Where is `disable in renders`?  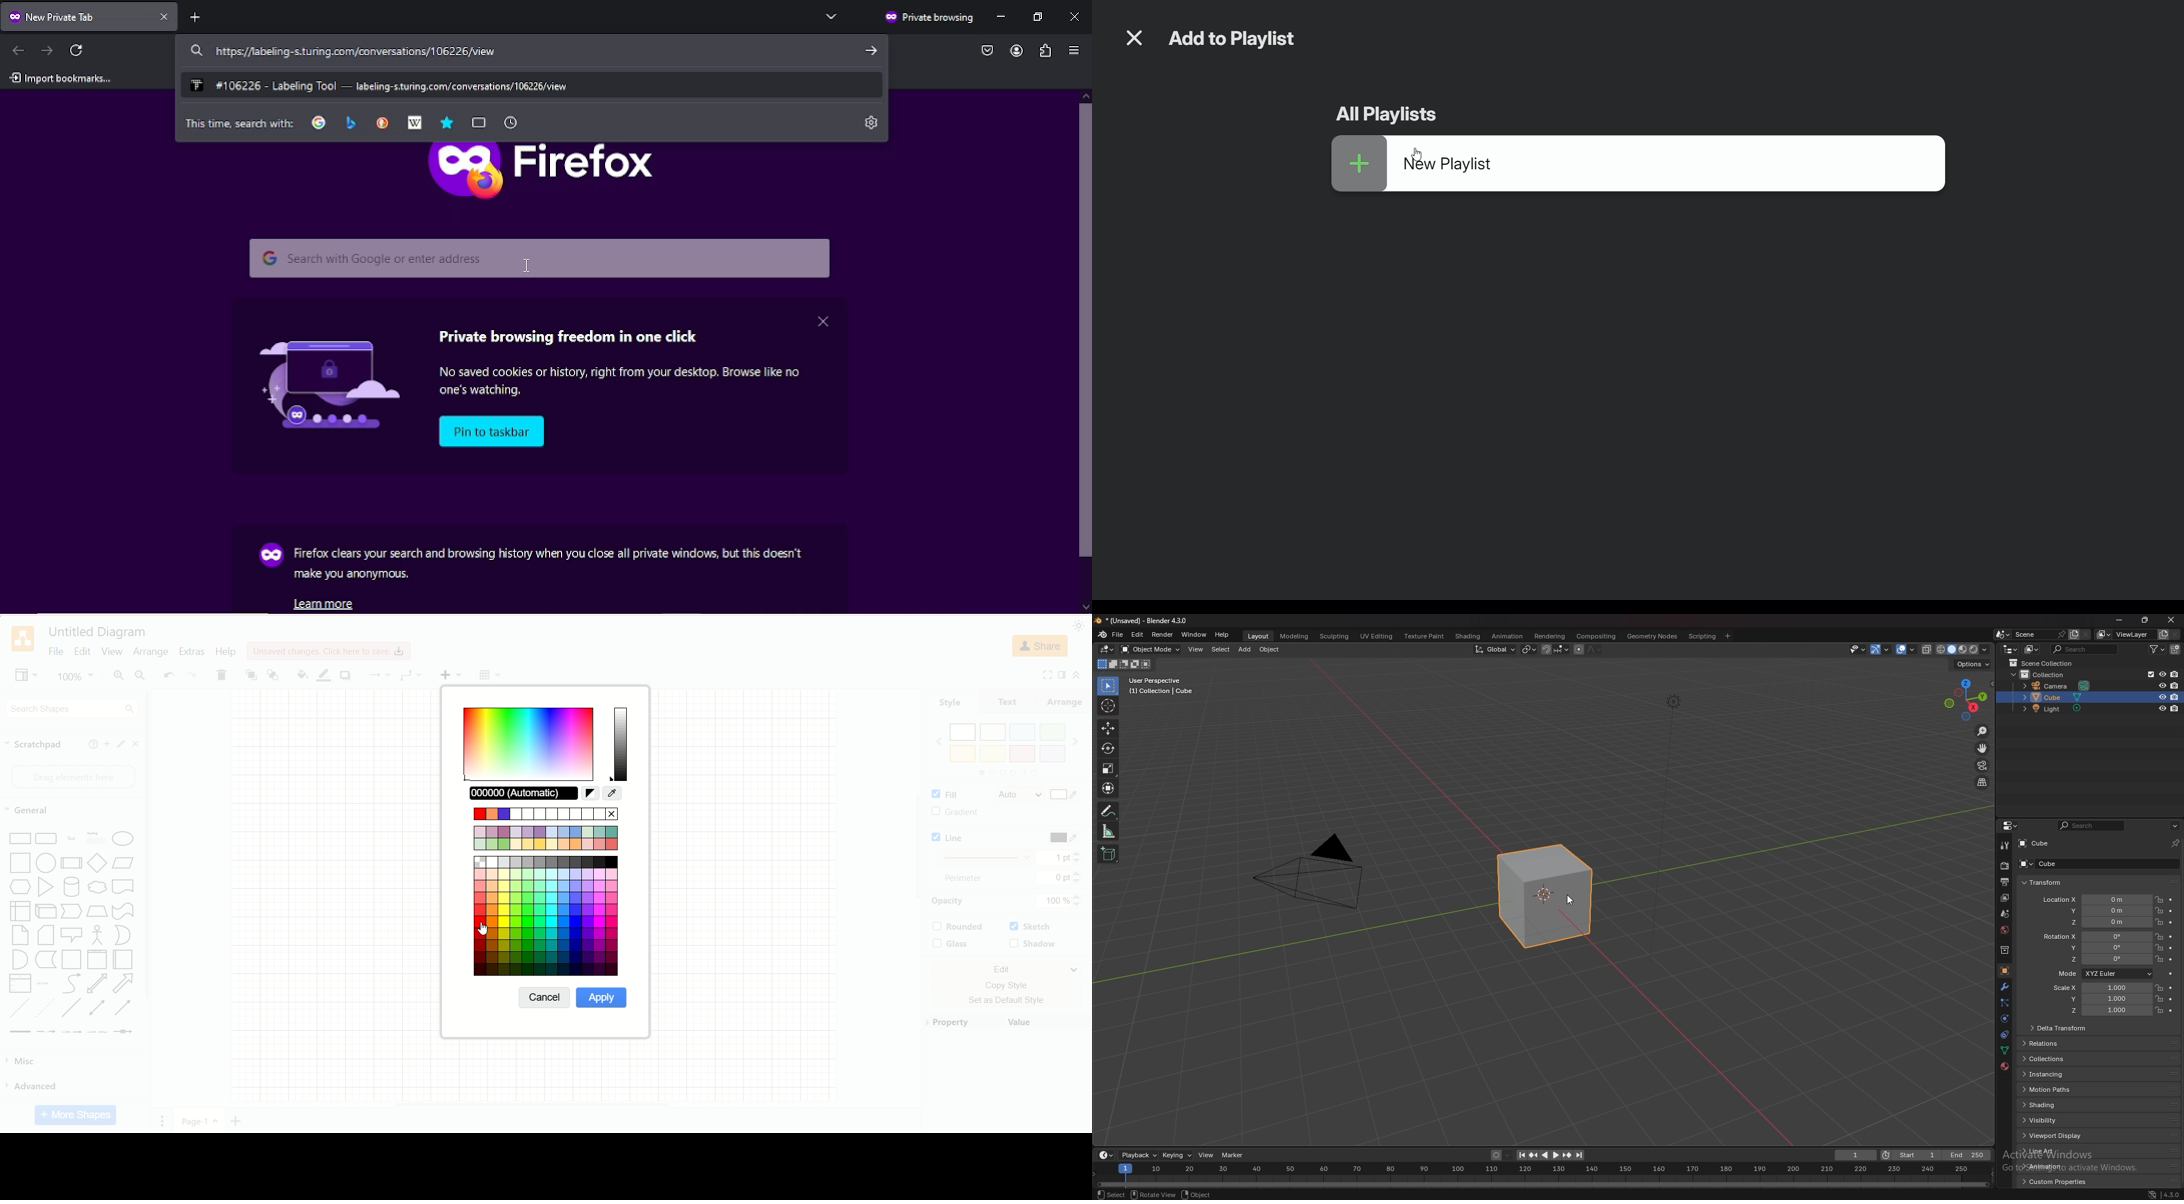
disable in renders is located at coordinates (2175, 697).